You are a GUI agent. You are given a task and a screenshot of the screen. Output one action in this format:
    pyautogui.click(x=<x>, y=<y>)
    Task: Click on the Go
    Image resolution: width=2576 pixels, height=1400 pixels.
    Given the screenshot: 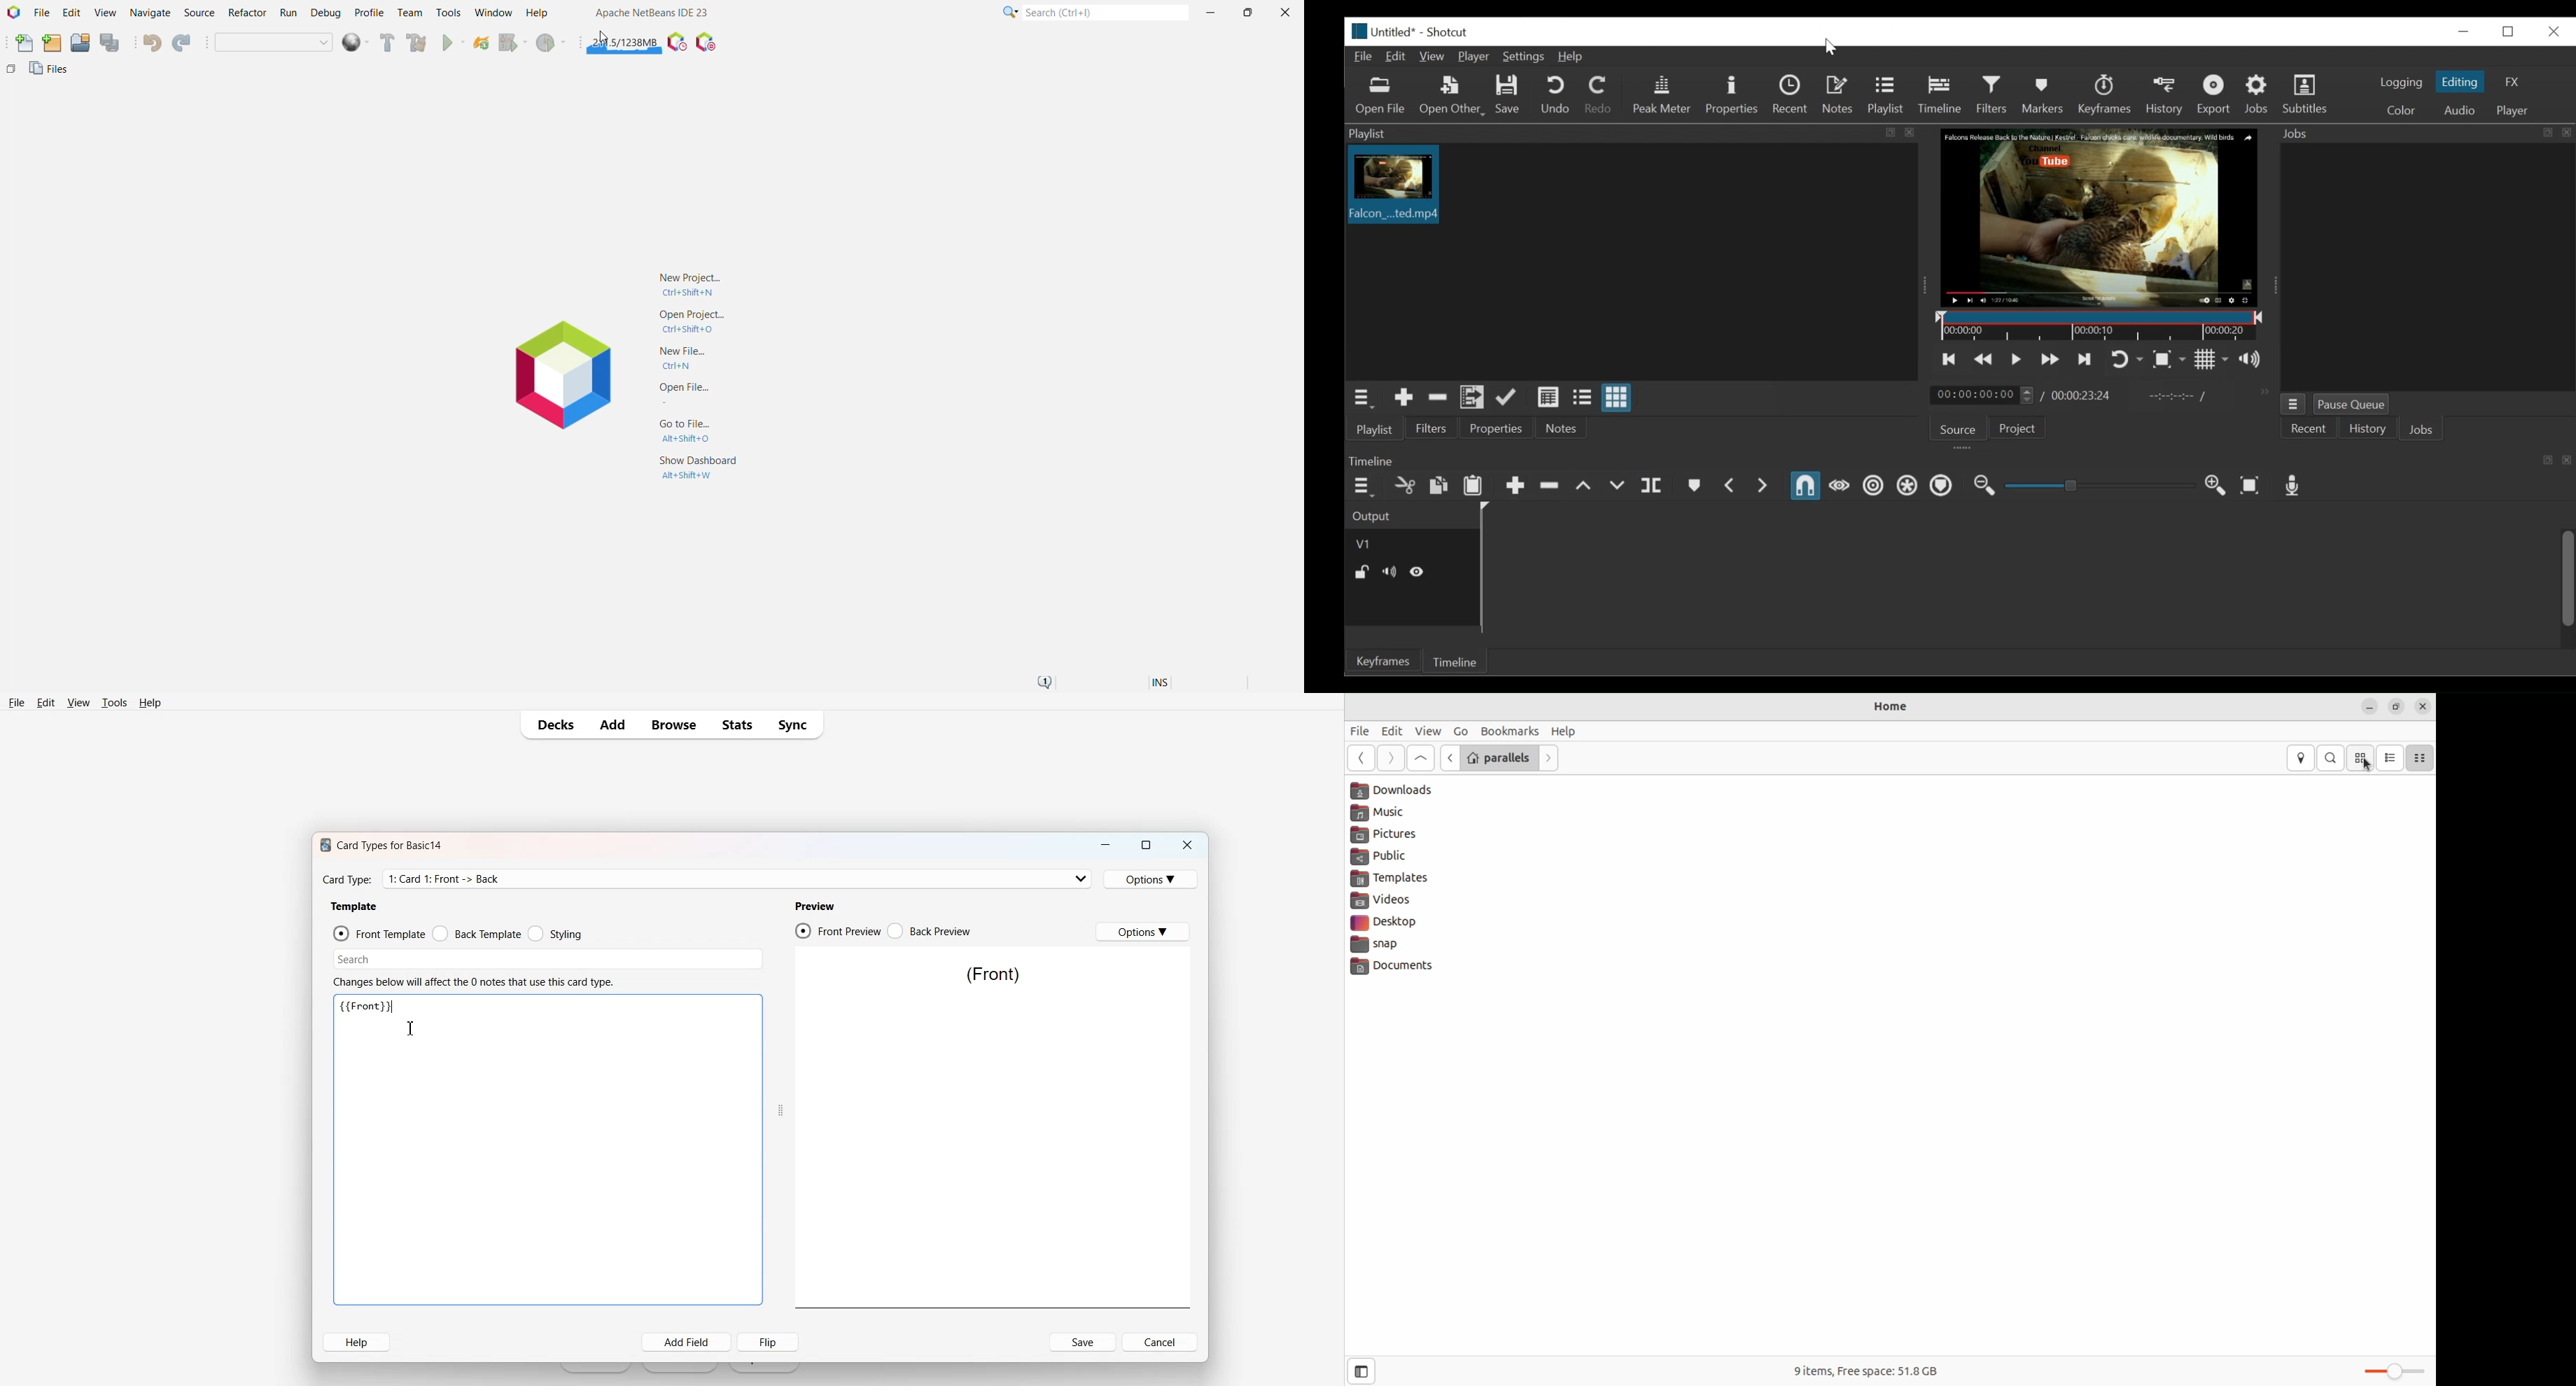 What is the action you would take?
    pyautogui.click(x=1460, y=730)
    